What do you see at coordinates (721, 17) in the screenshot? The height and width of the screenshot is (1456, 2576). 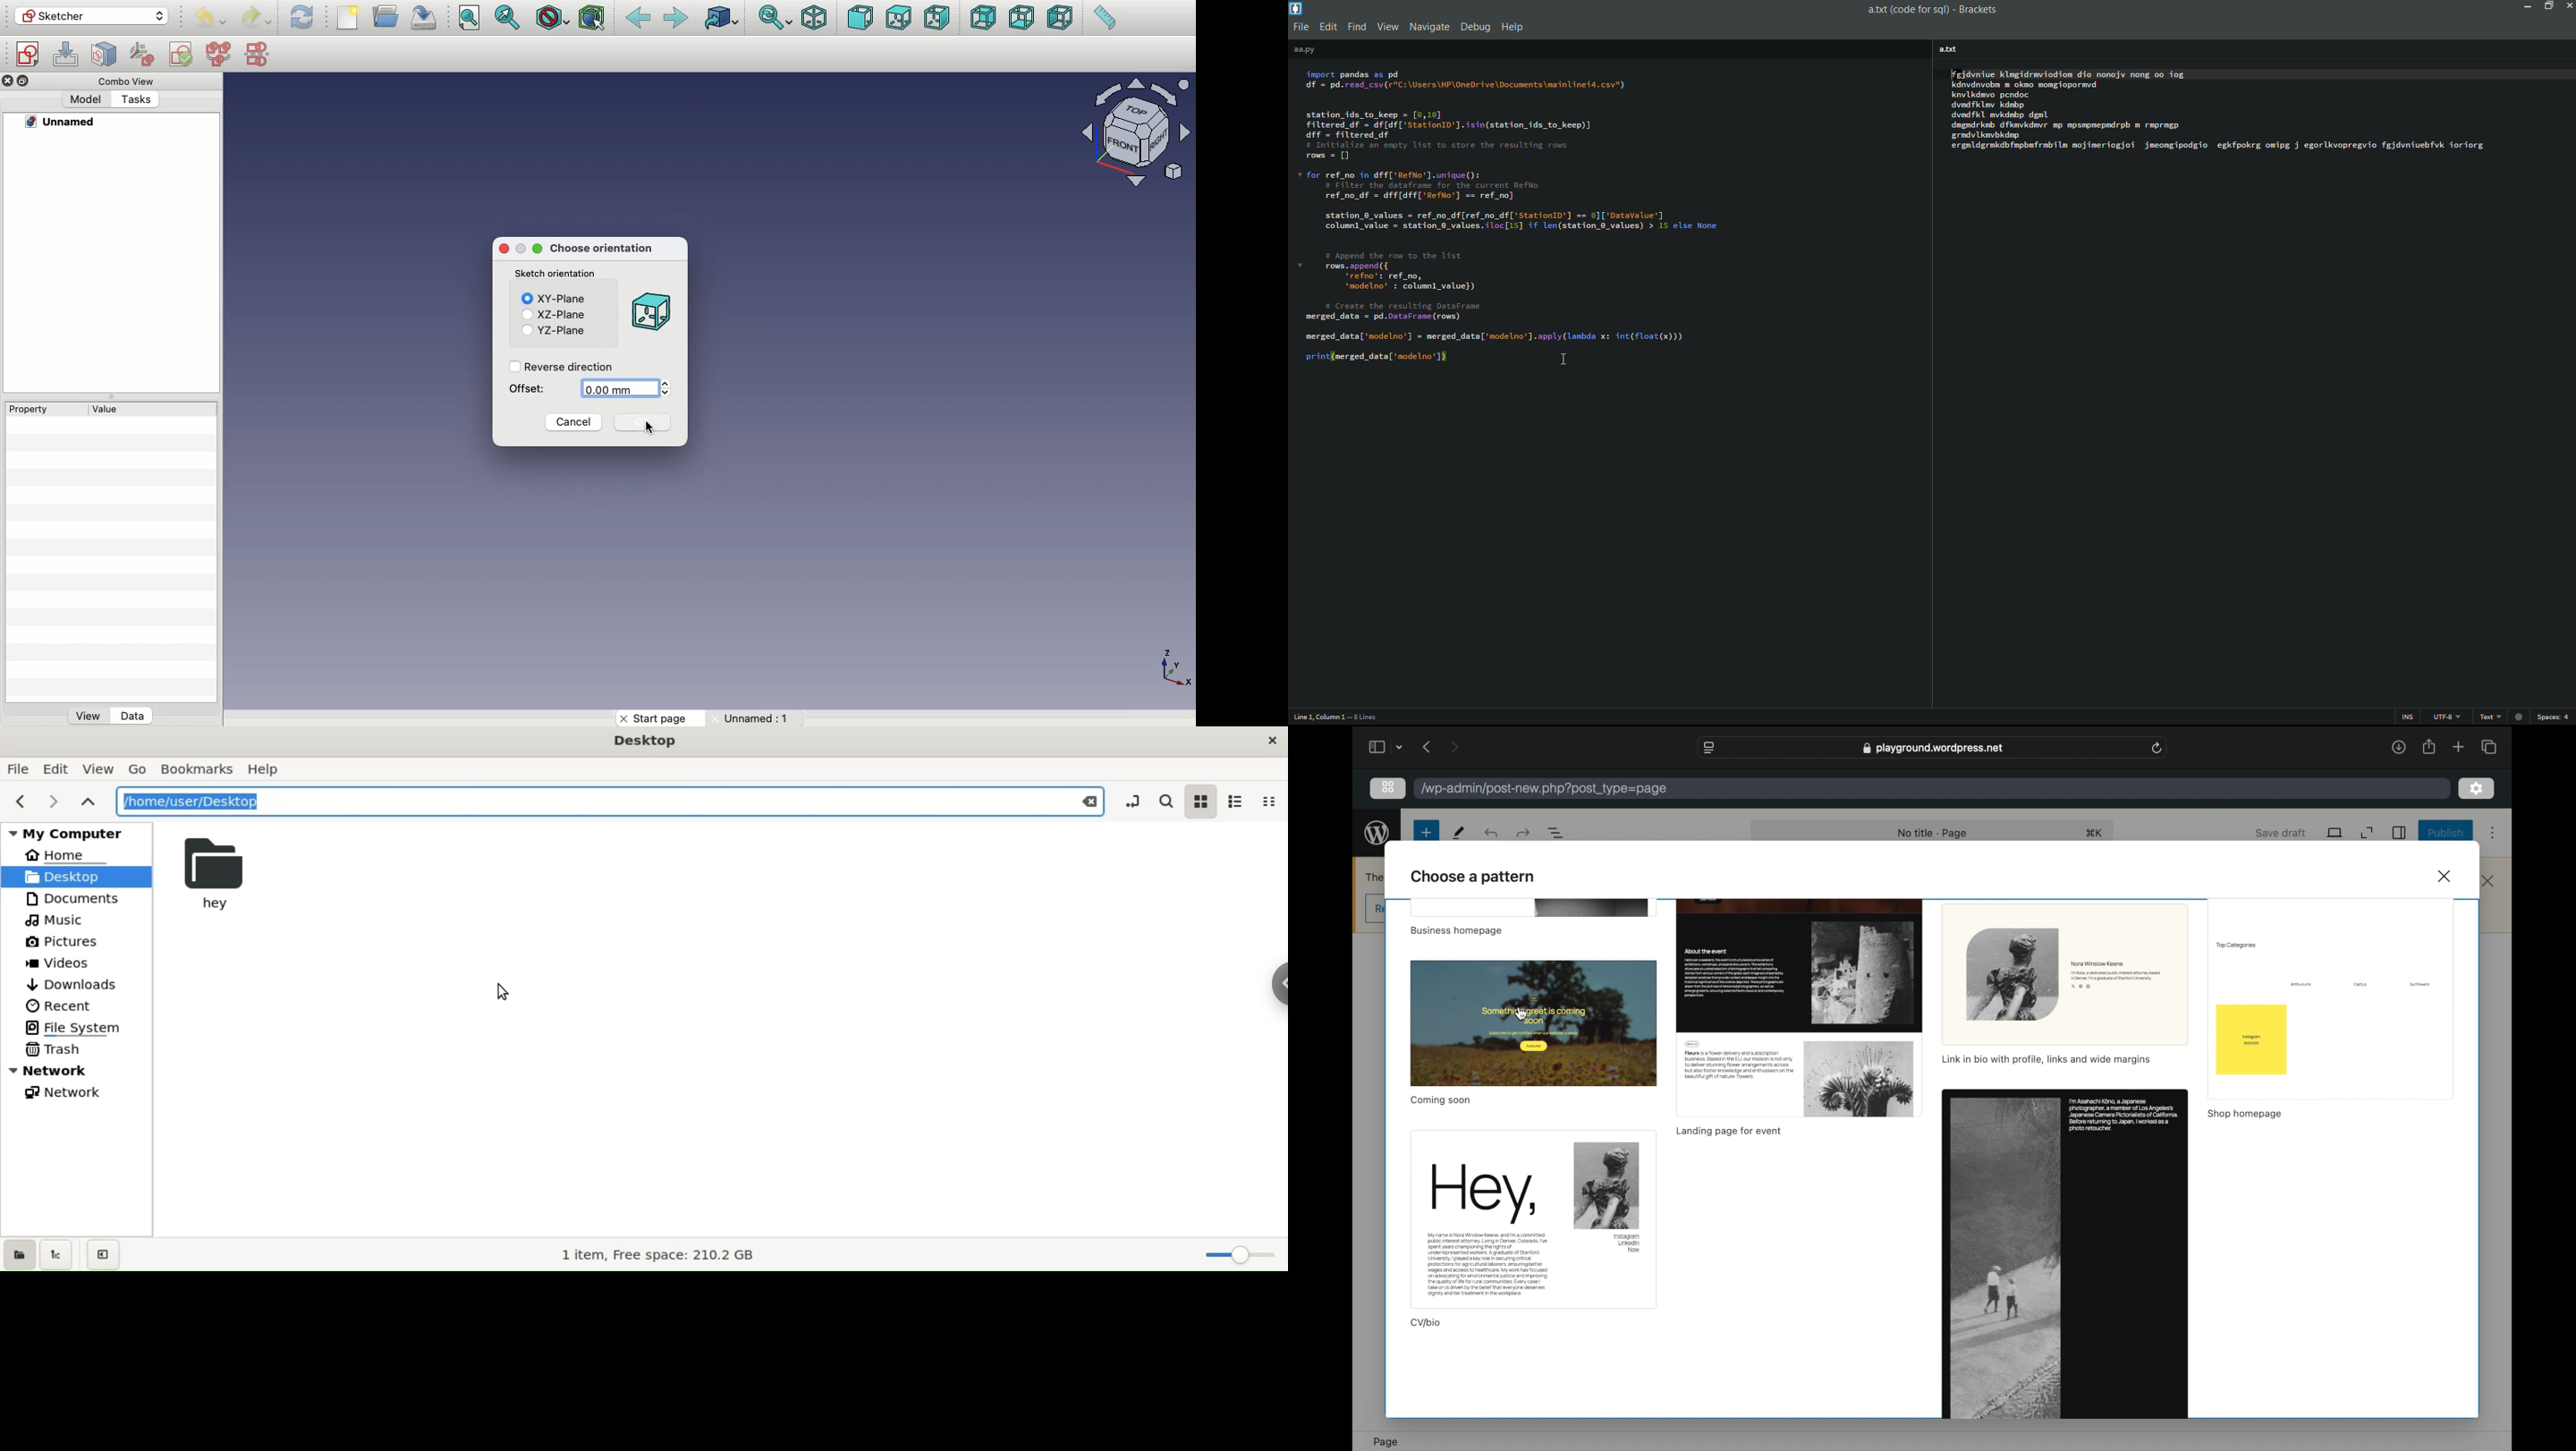 I see `Go to linked object` at bounding box center [721, 17].